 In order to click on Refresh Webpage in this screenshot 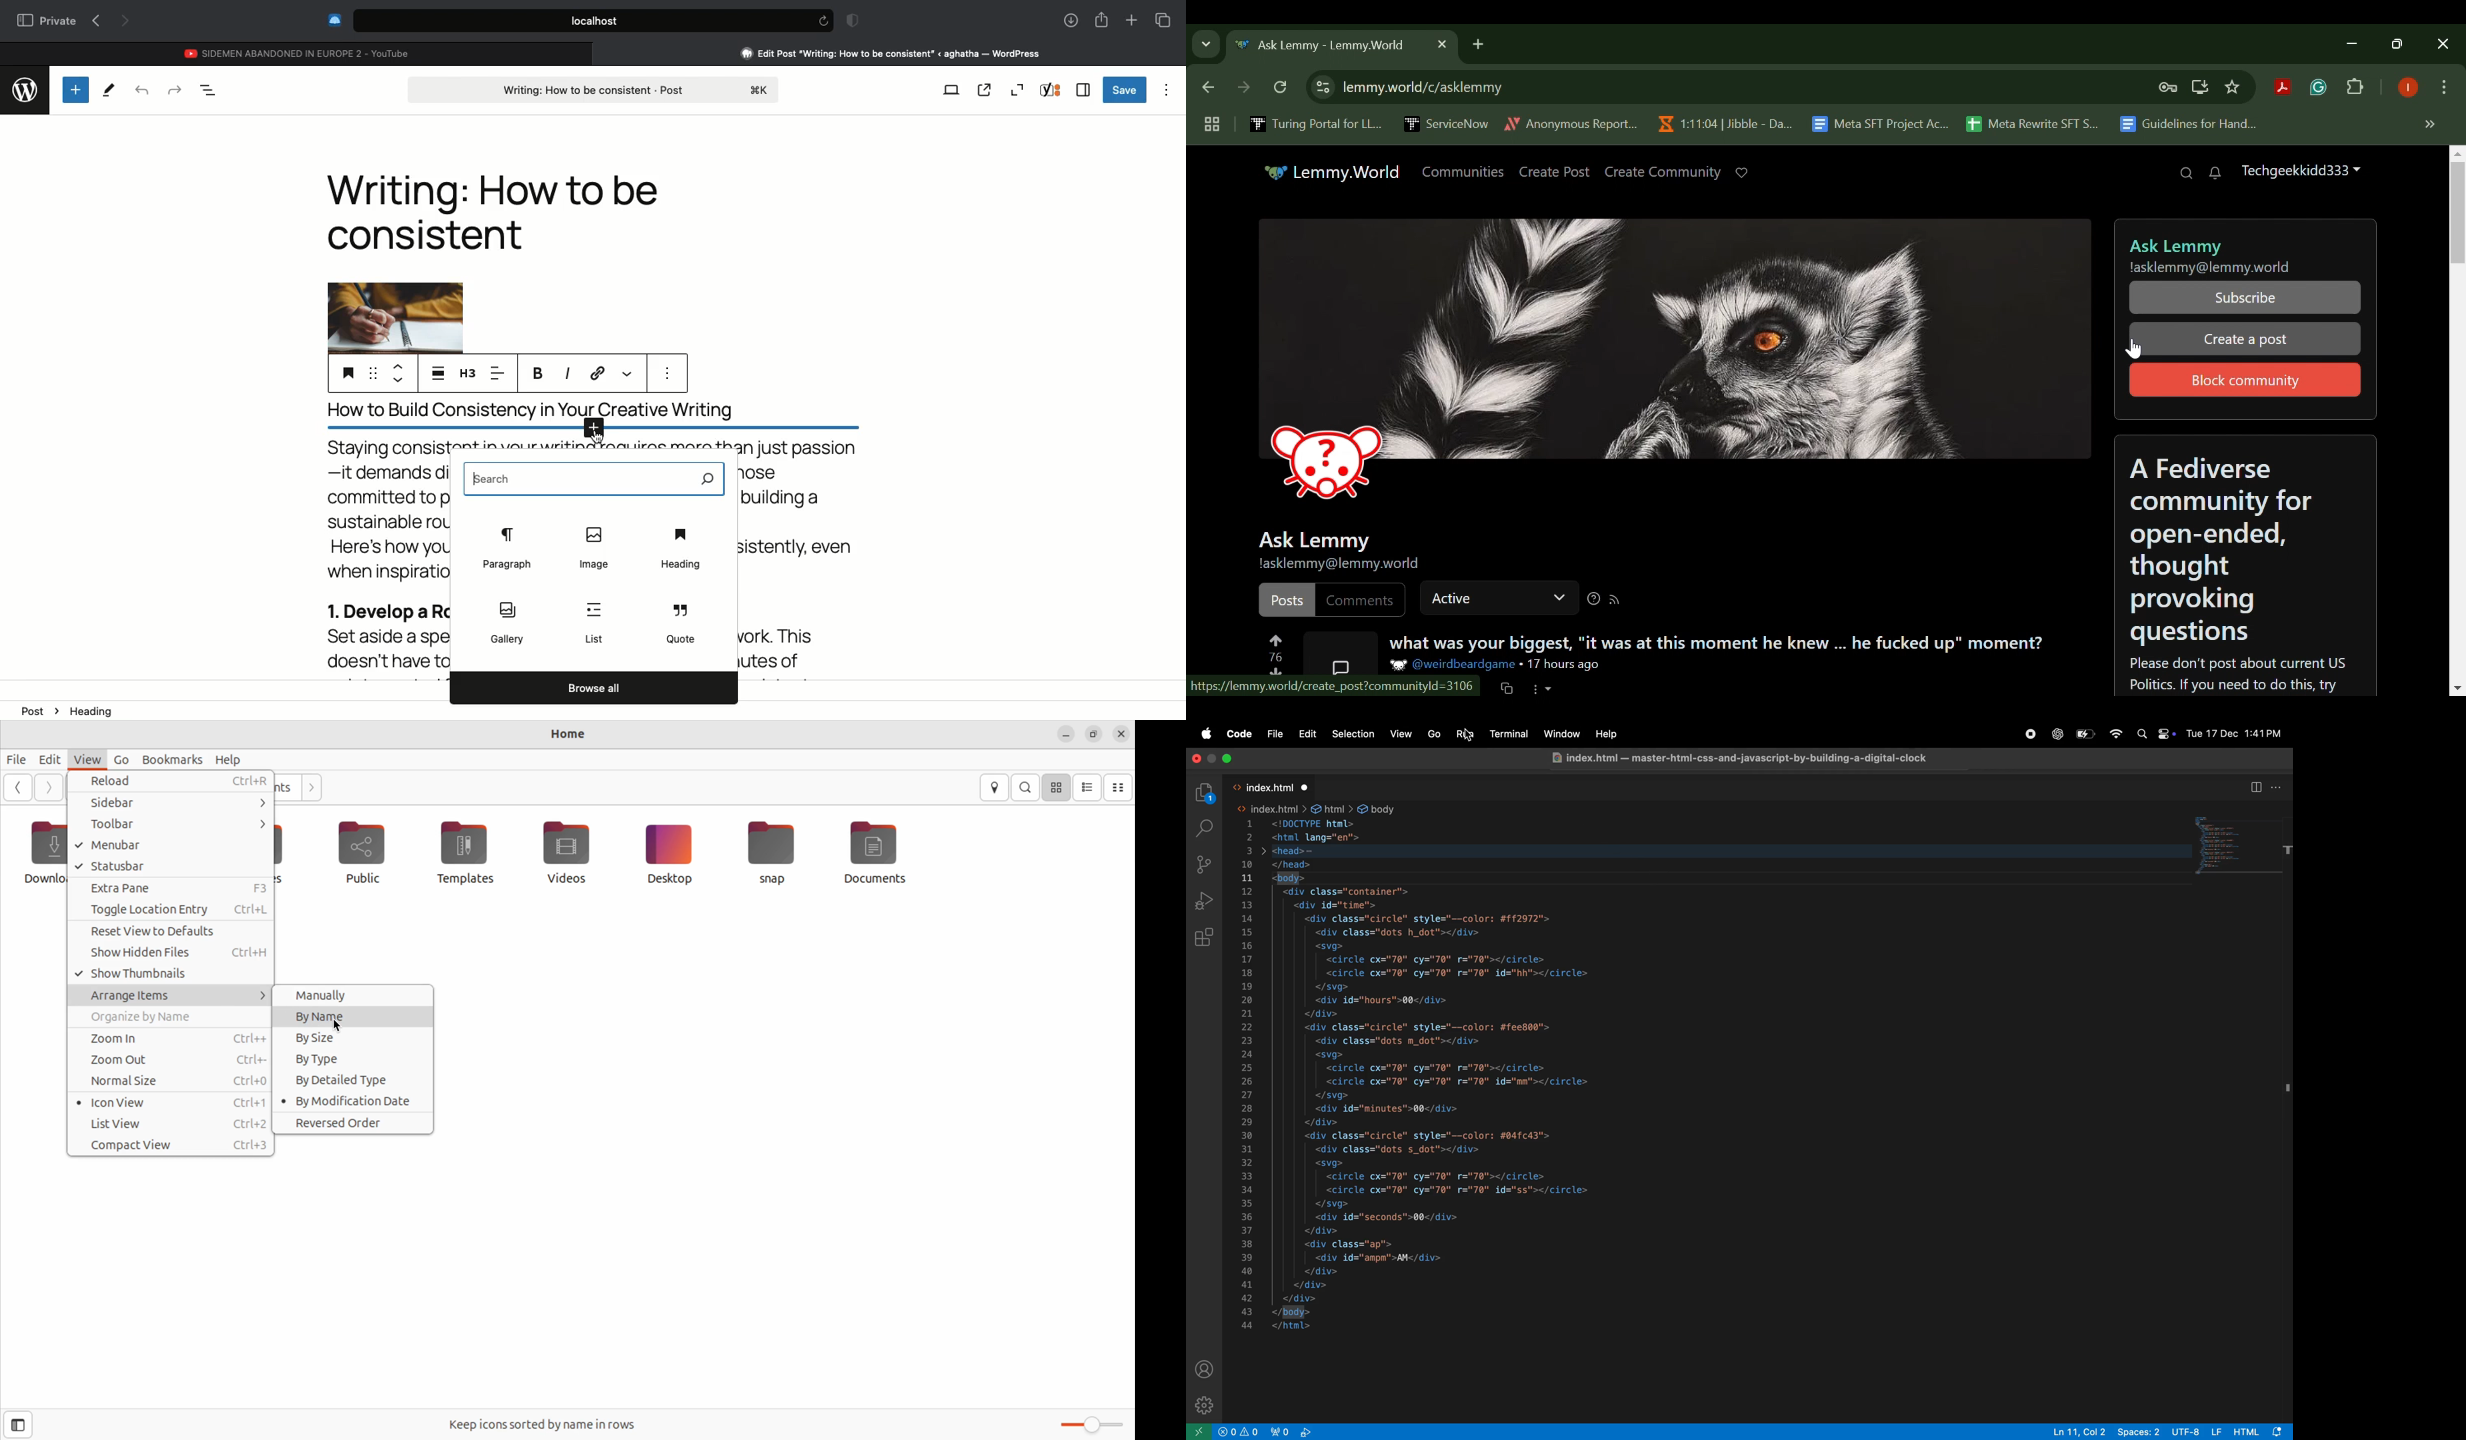, I will do `click(1282, 89)`.